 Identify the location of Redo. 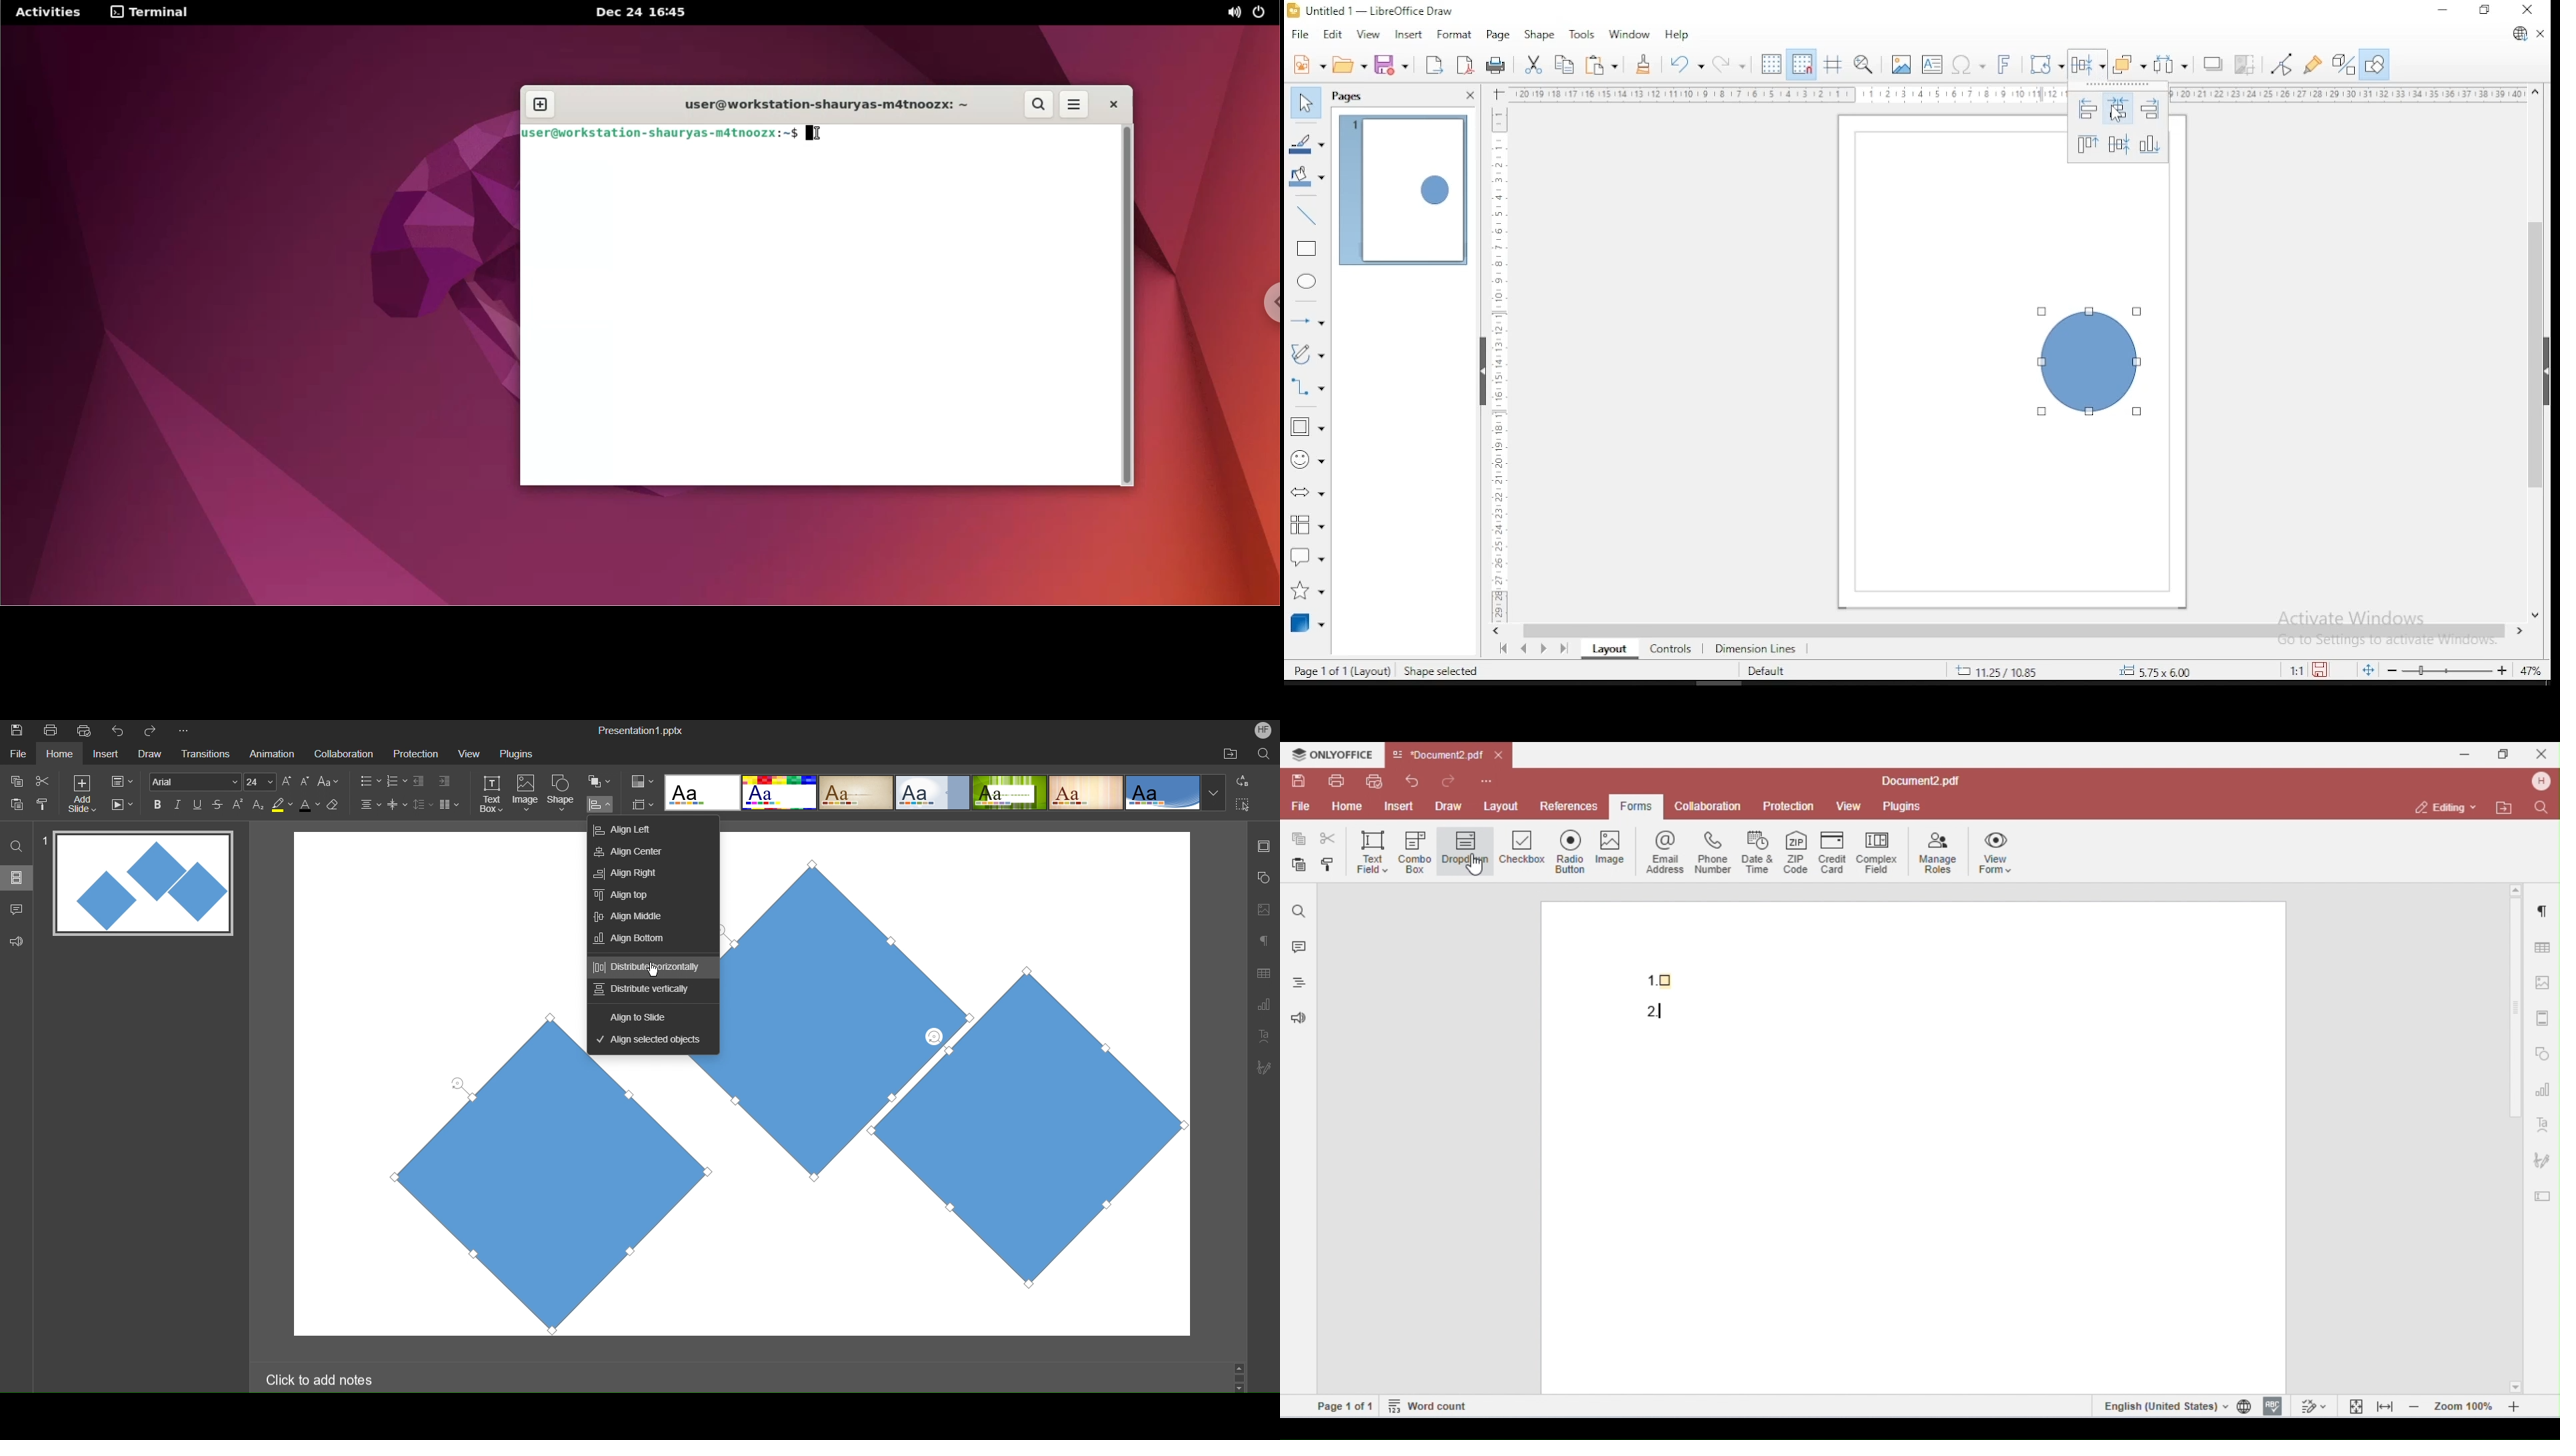
(155, 731).